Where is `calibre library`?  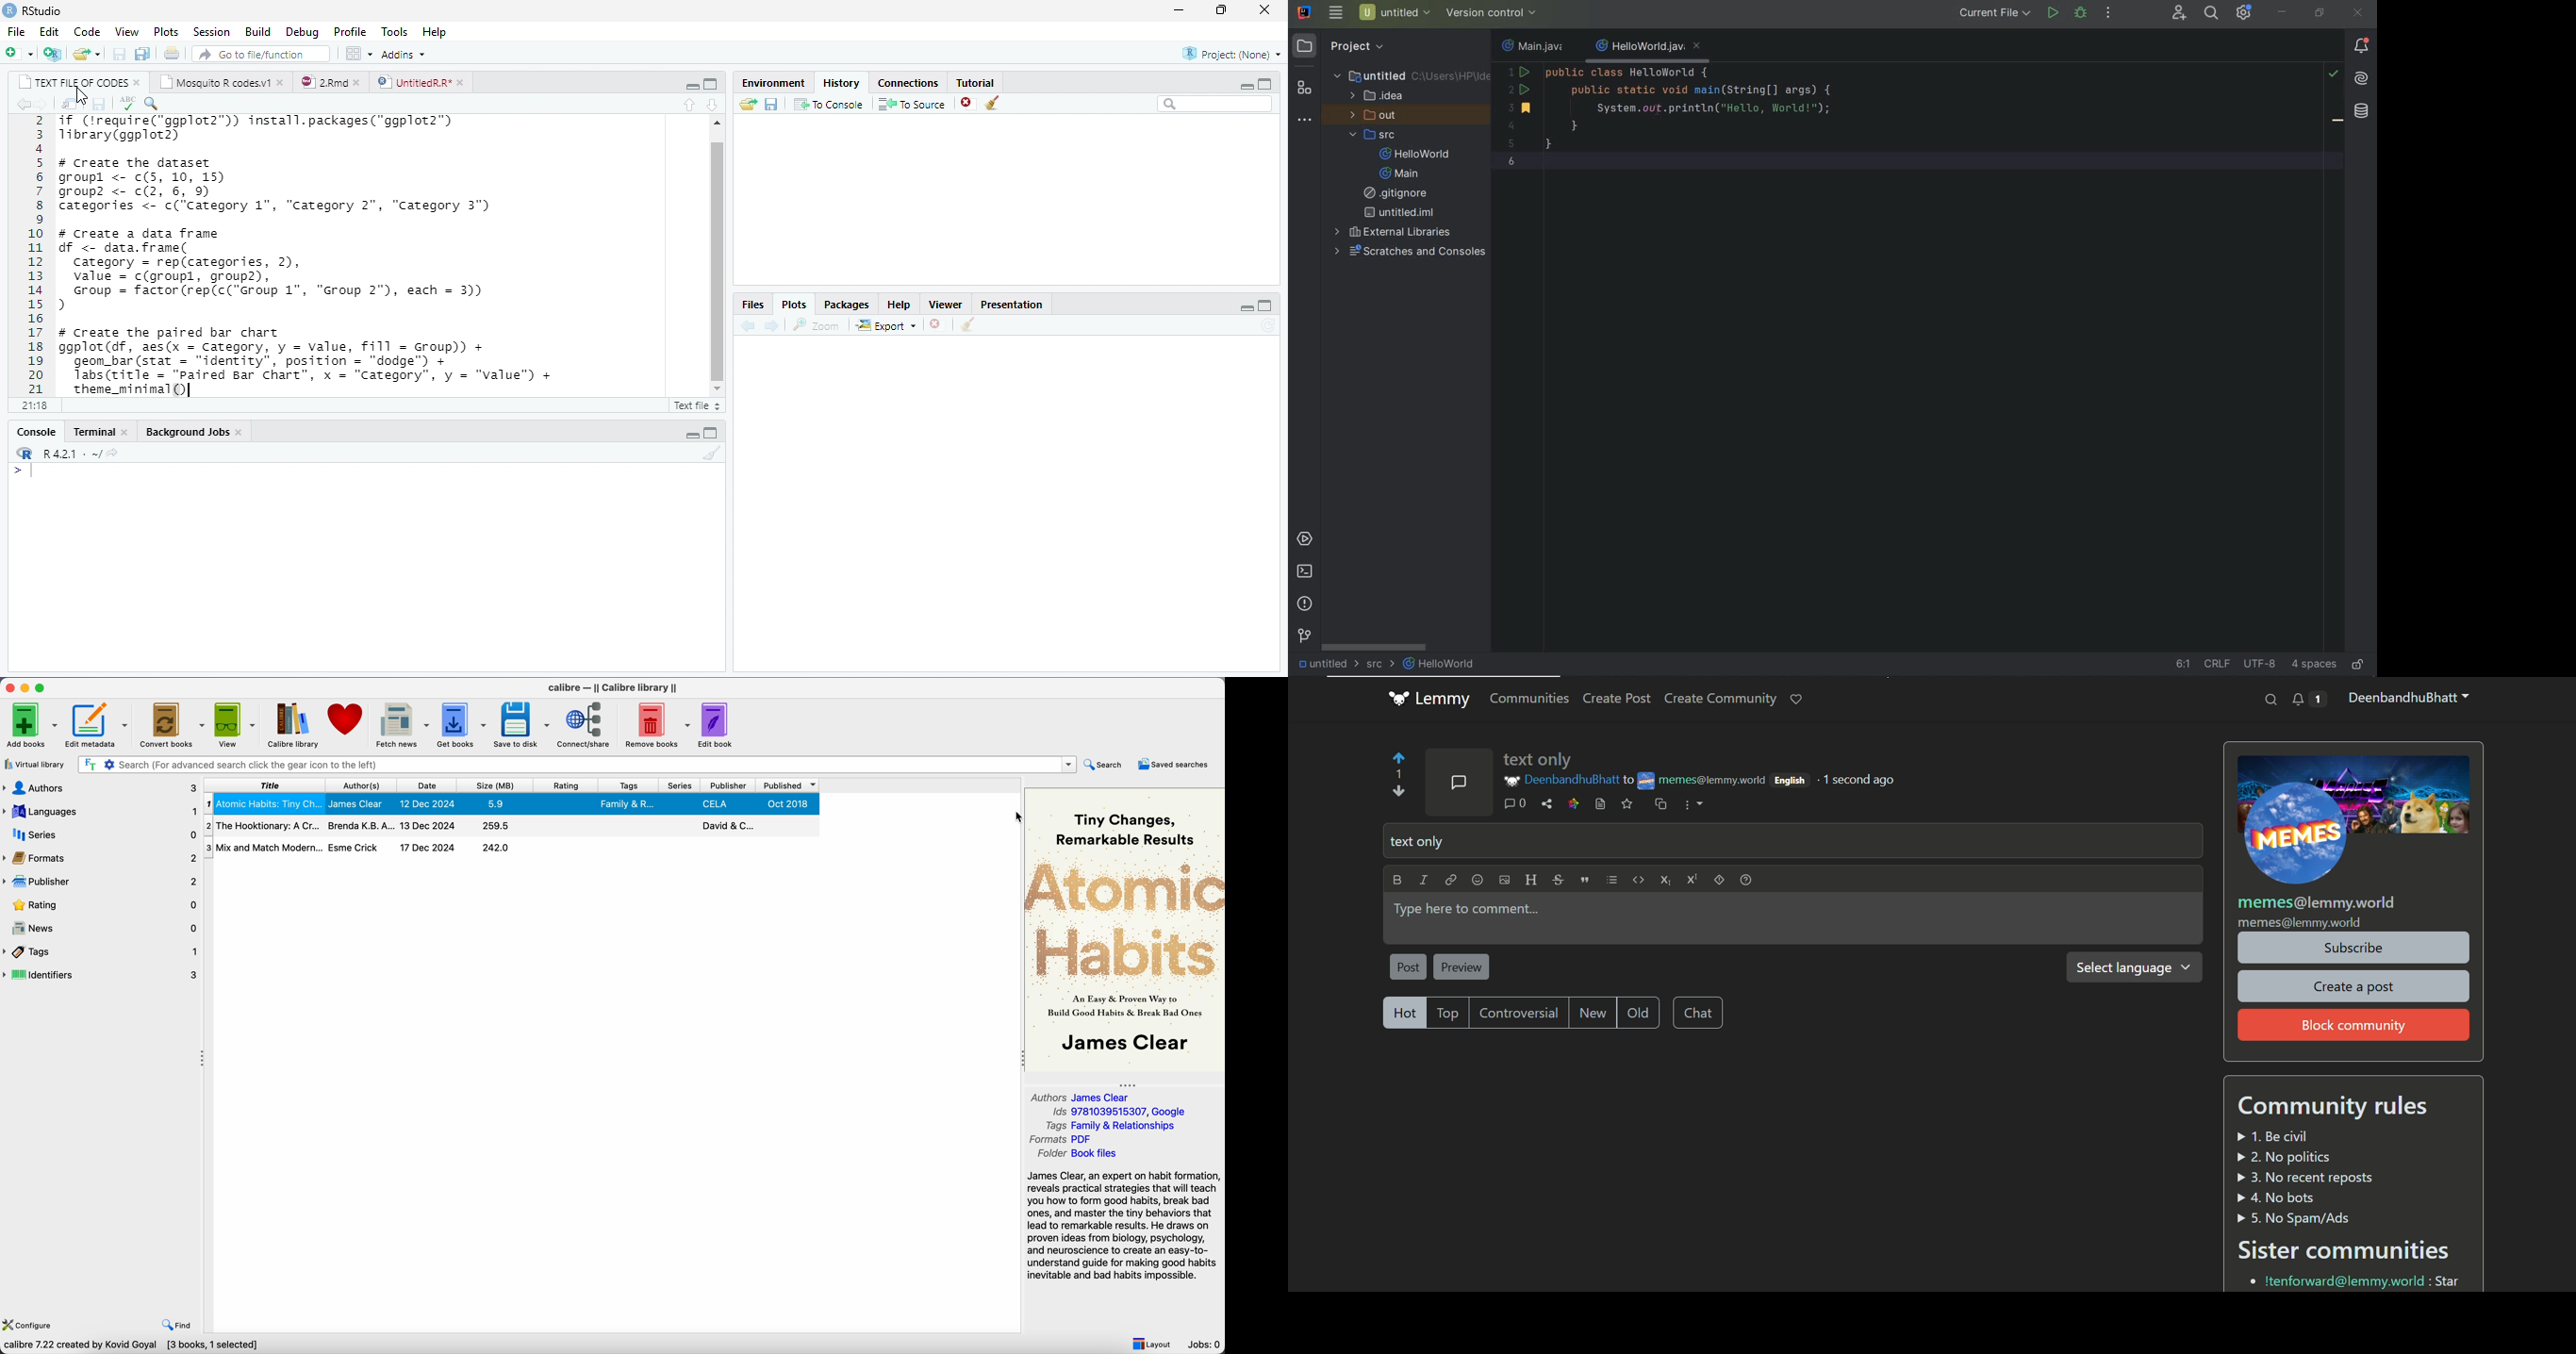 calibre library is located at coordinates (291, 724).